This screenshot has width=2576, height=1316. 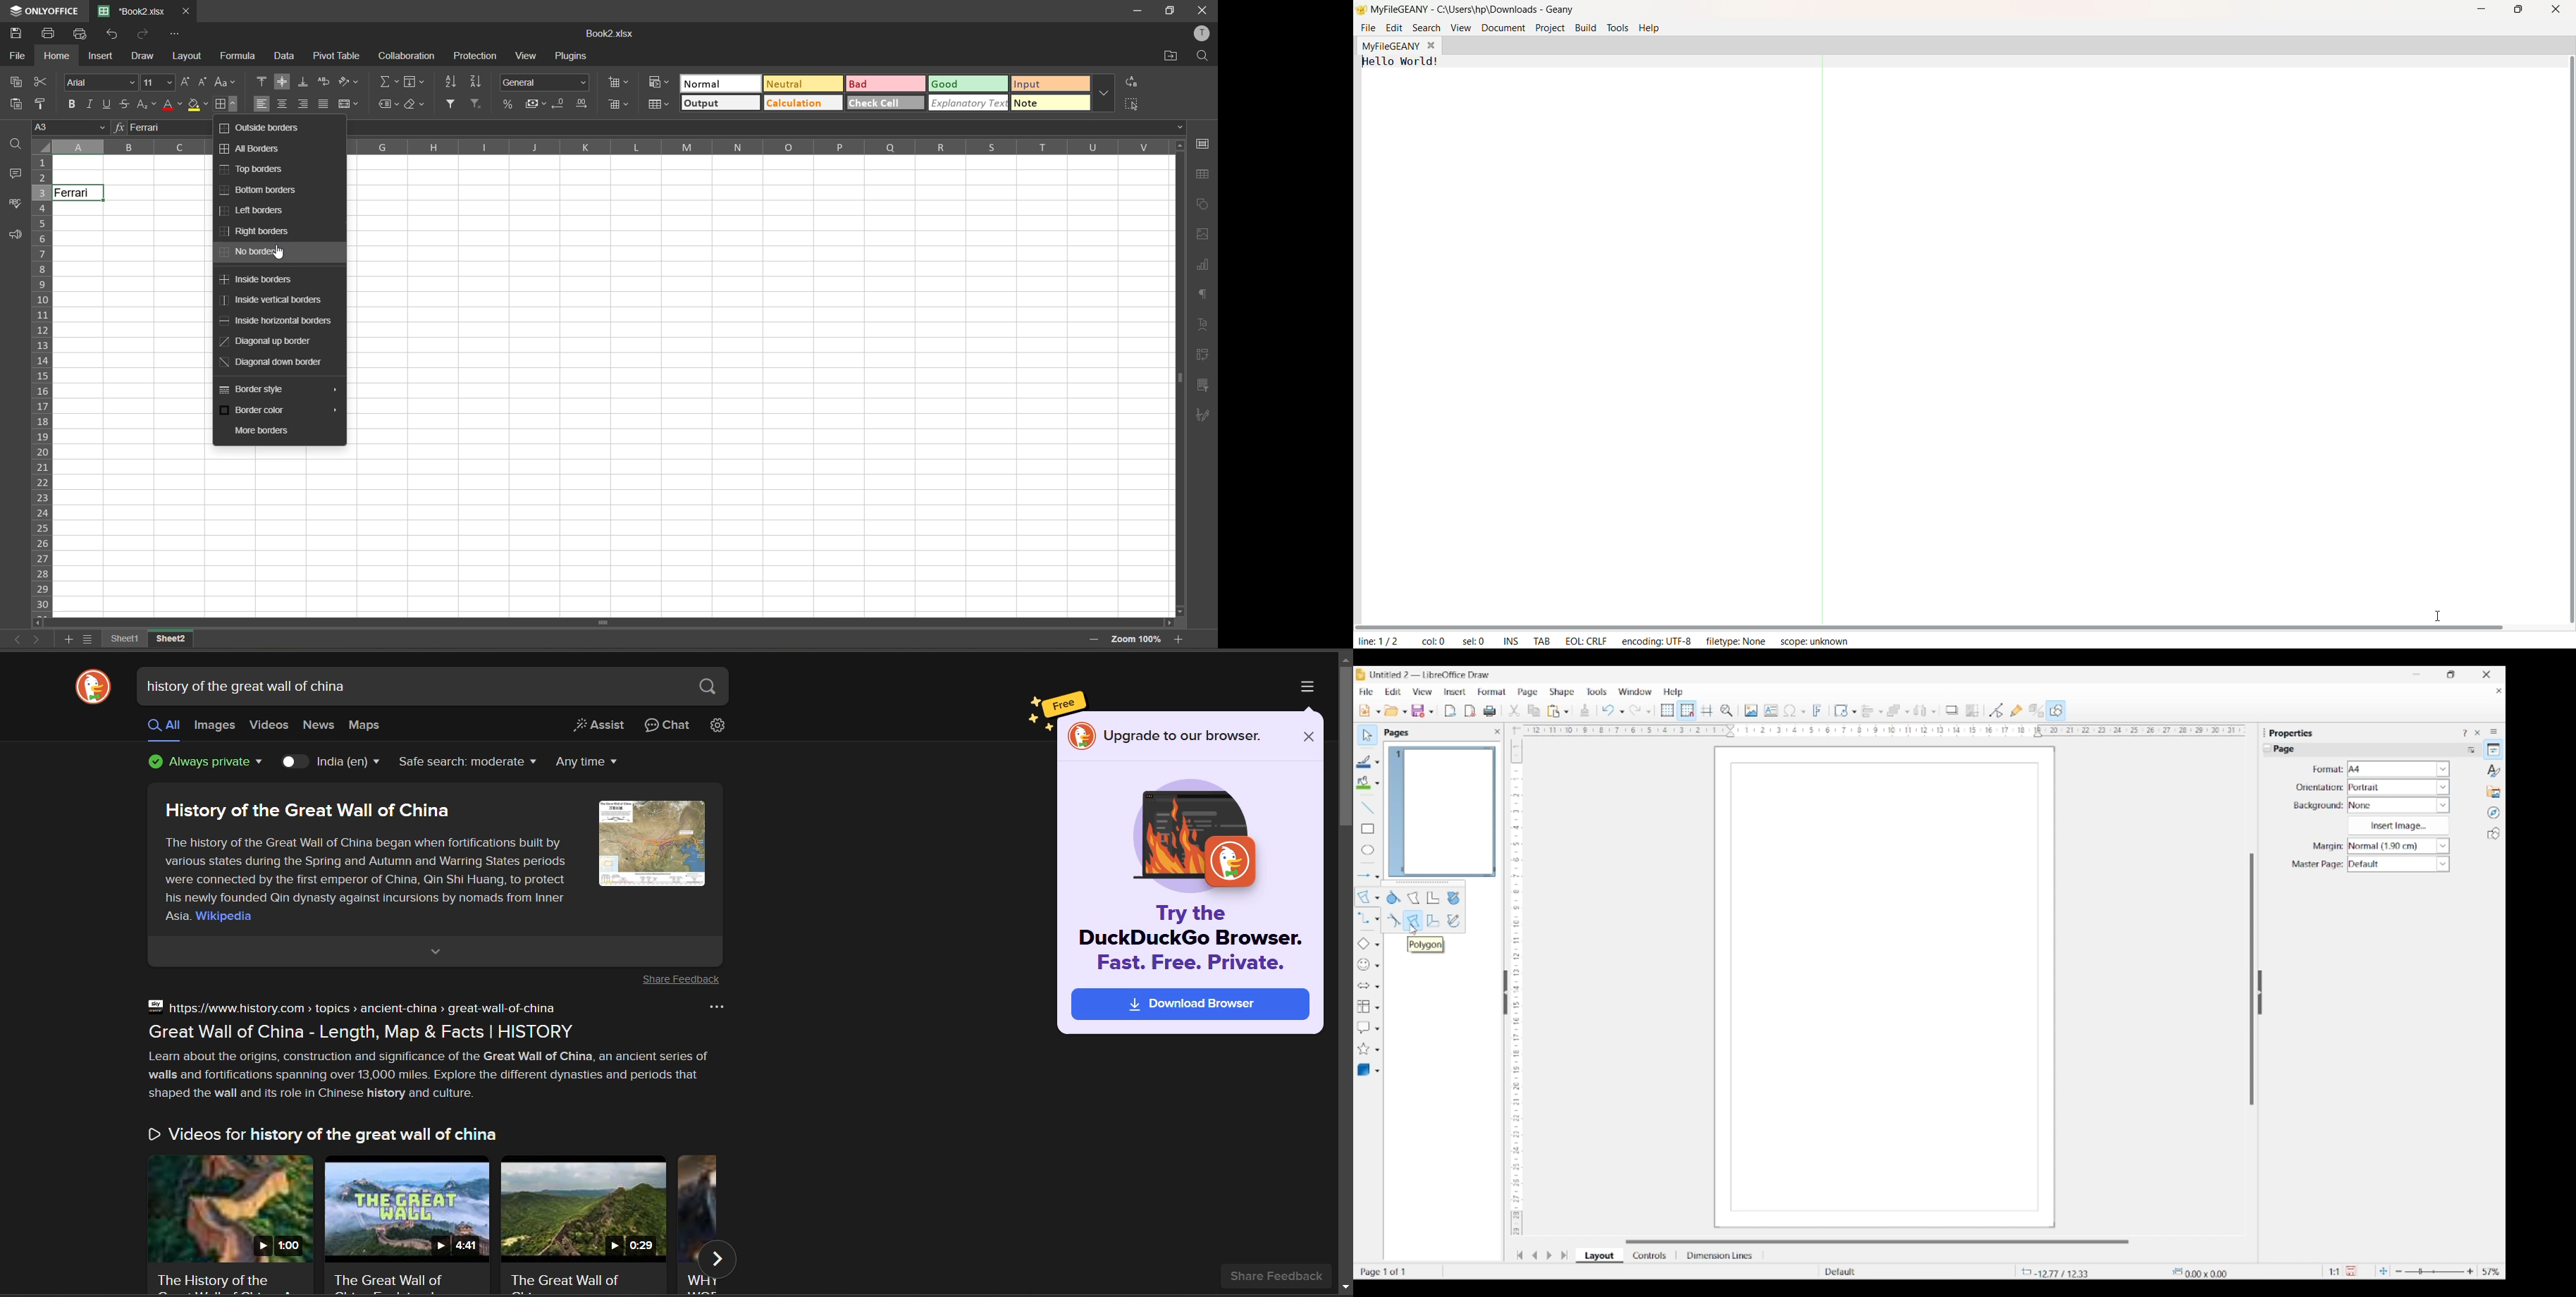 What do you see at coordinates (534, 104) in the screenshot?
I see `accounting` at bounding box center [534, 104].